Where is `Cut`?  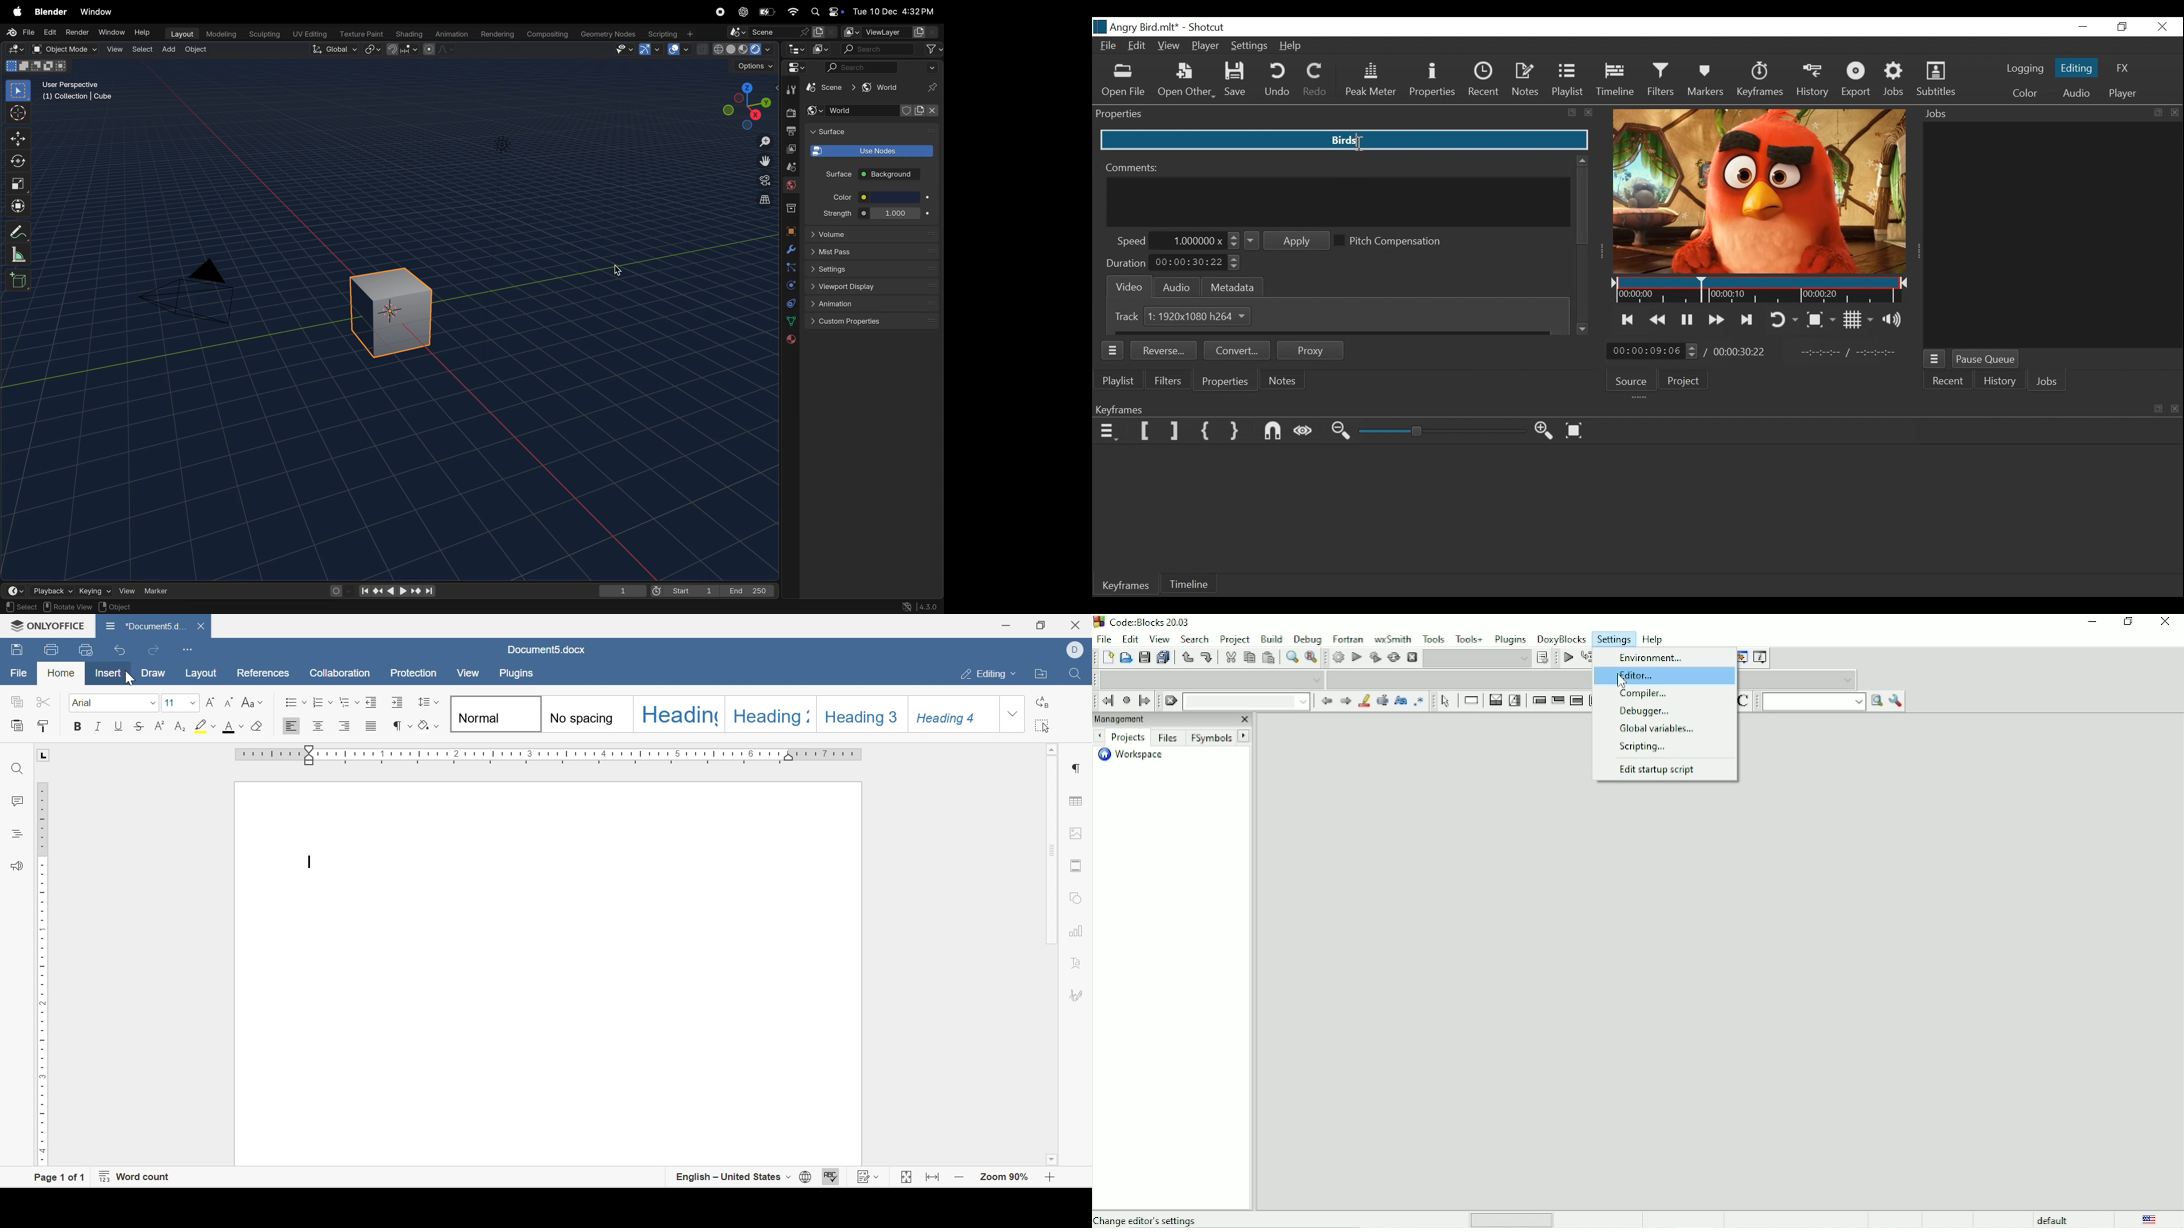
Cut is located at coordinates (1230, 658).